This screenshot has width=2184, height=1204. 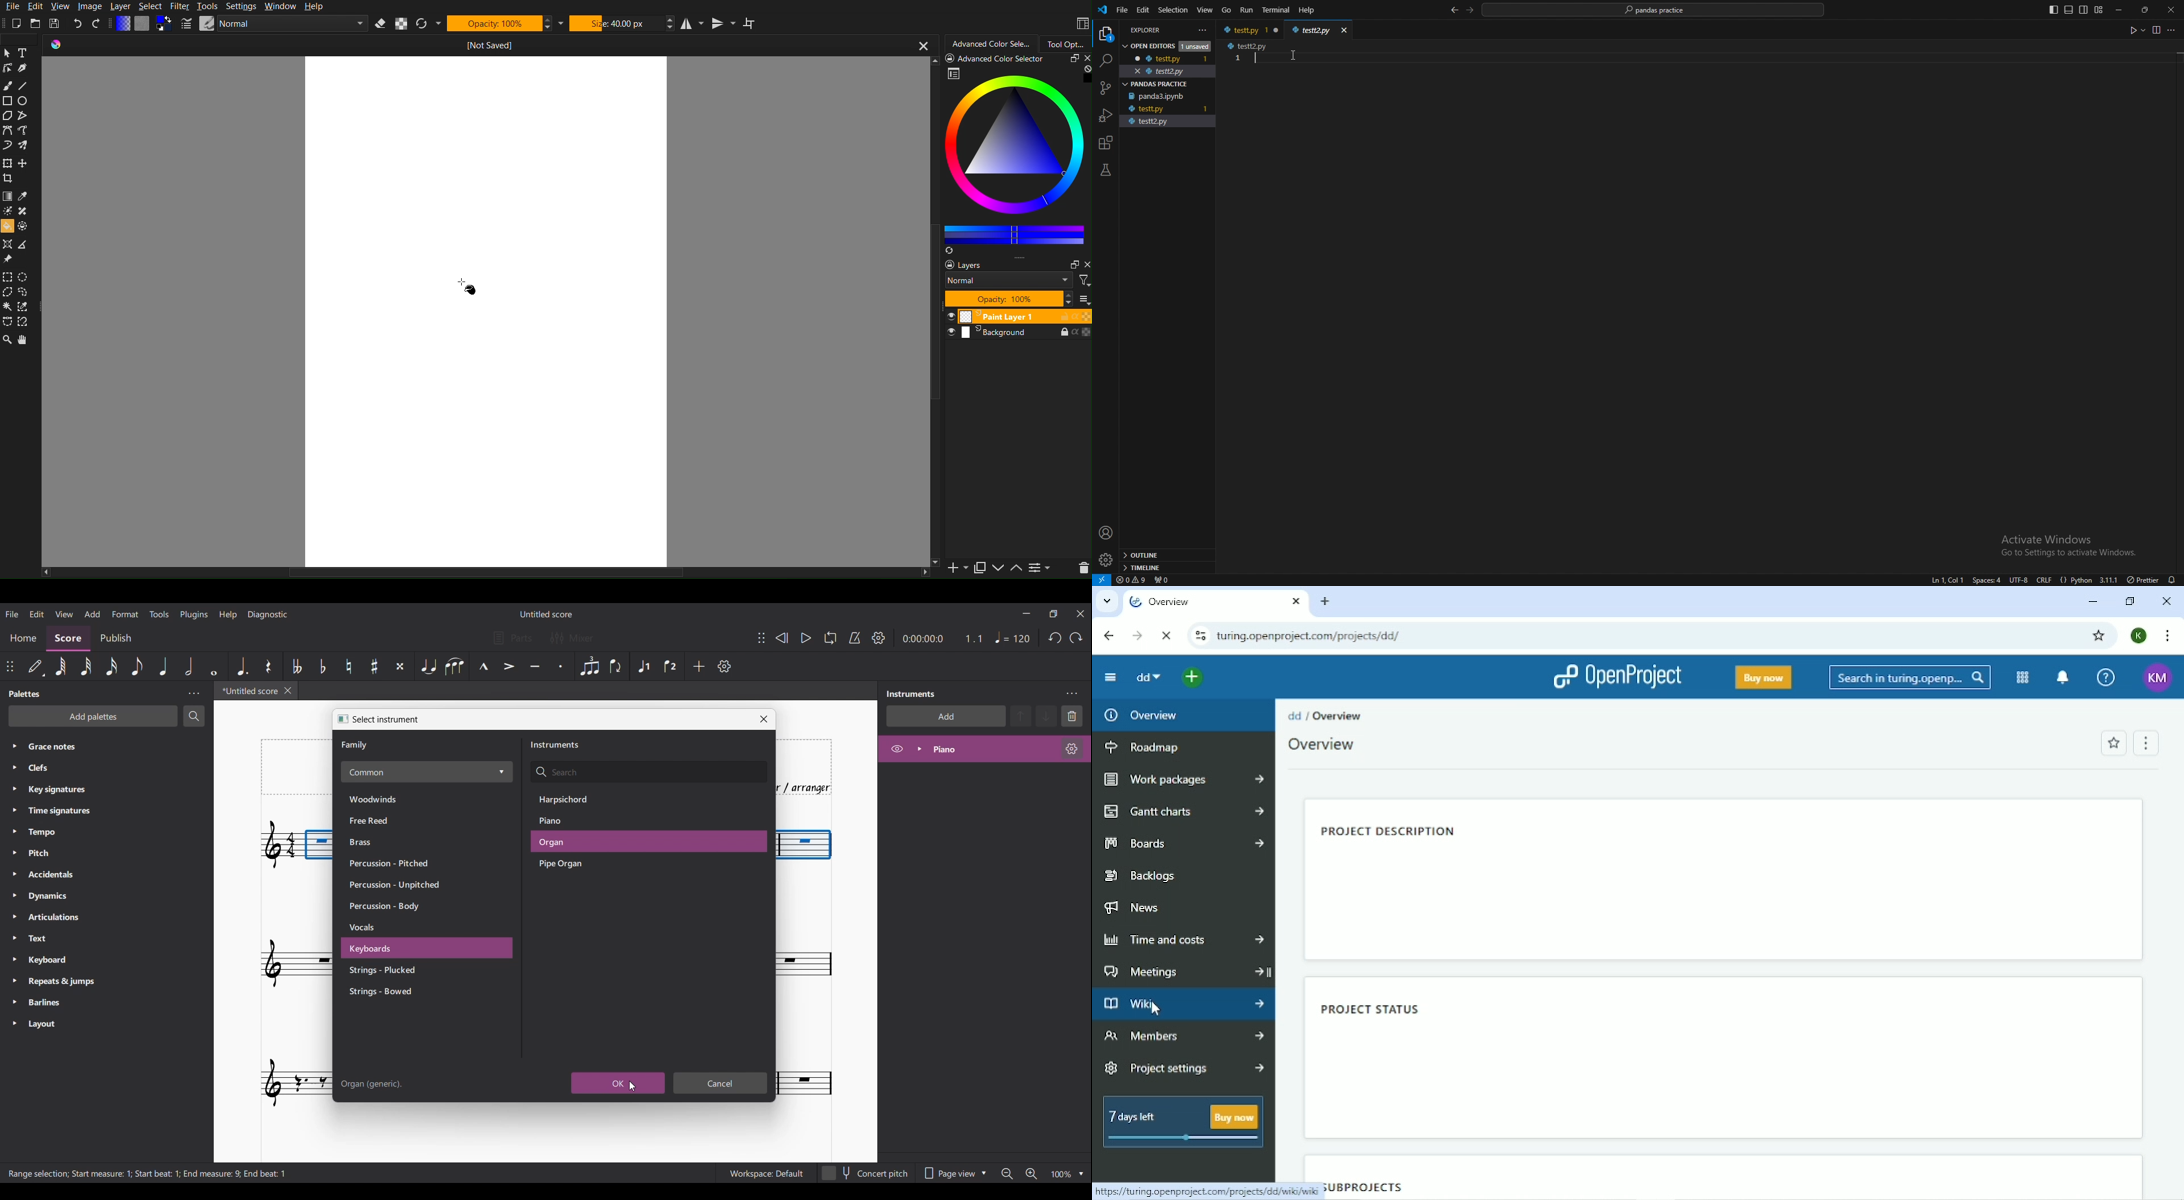 What do you see at coordinates (649, 842) in the screenshot?
I see `Selected instrument highlighted` at bounding box center [649, 842].